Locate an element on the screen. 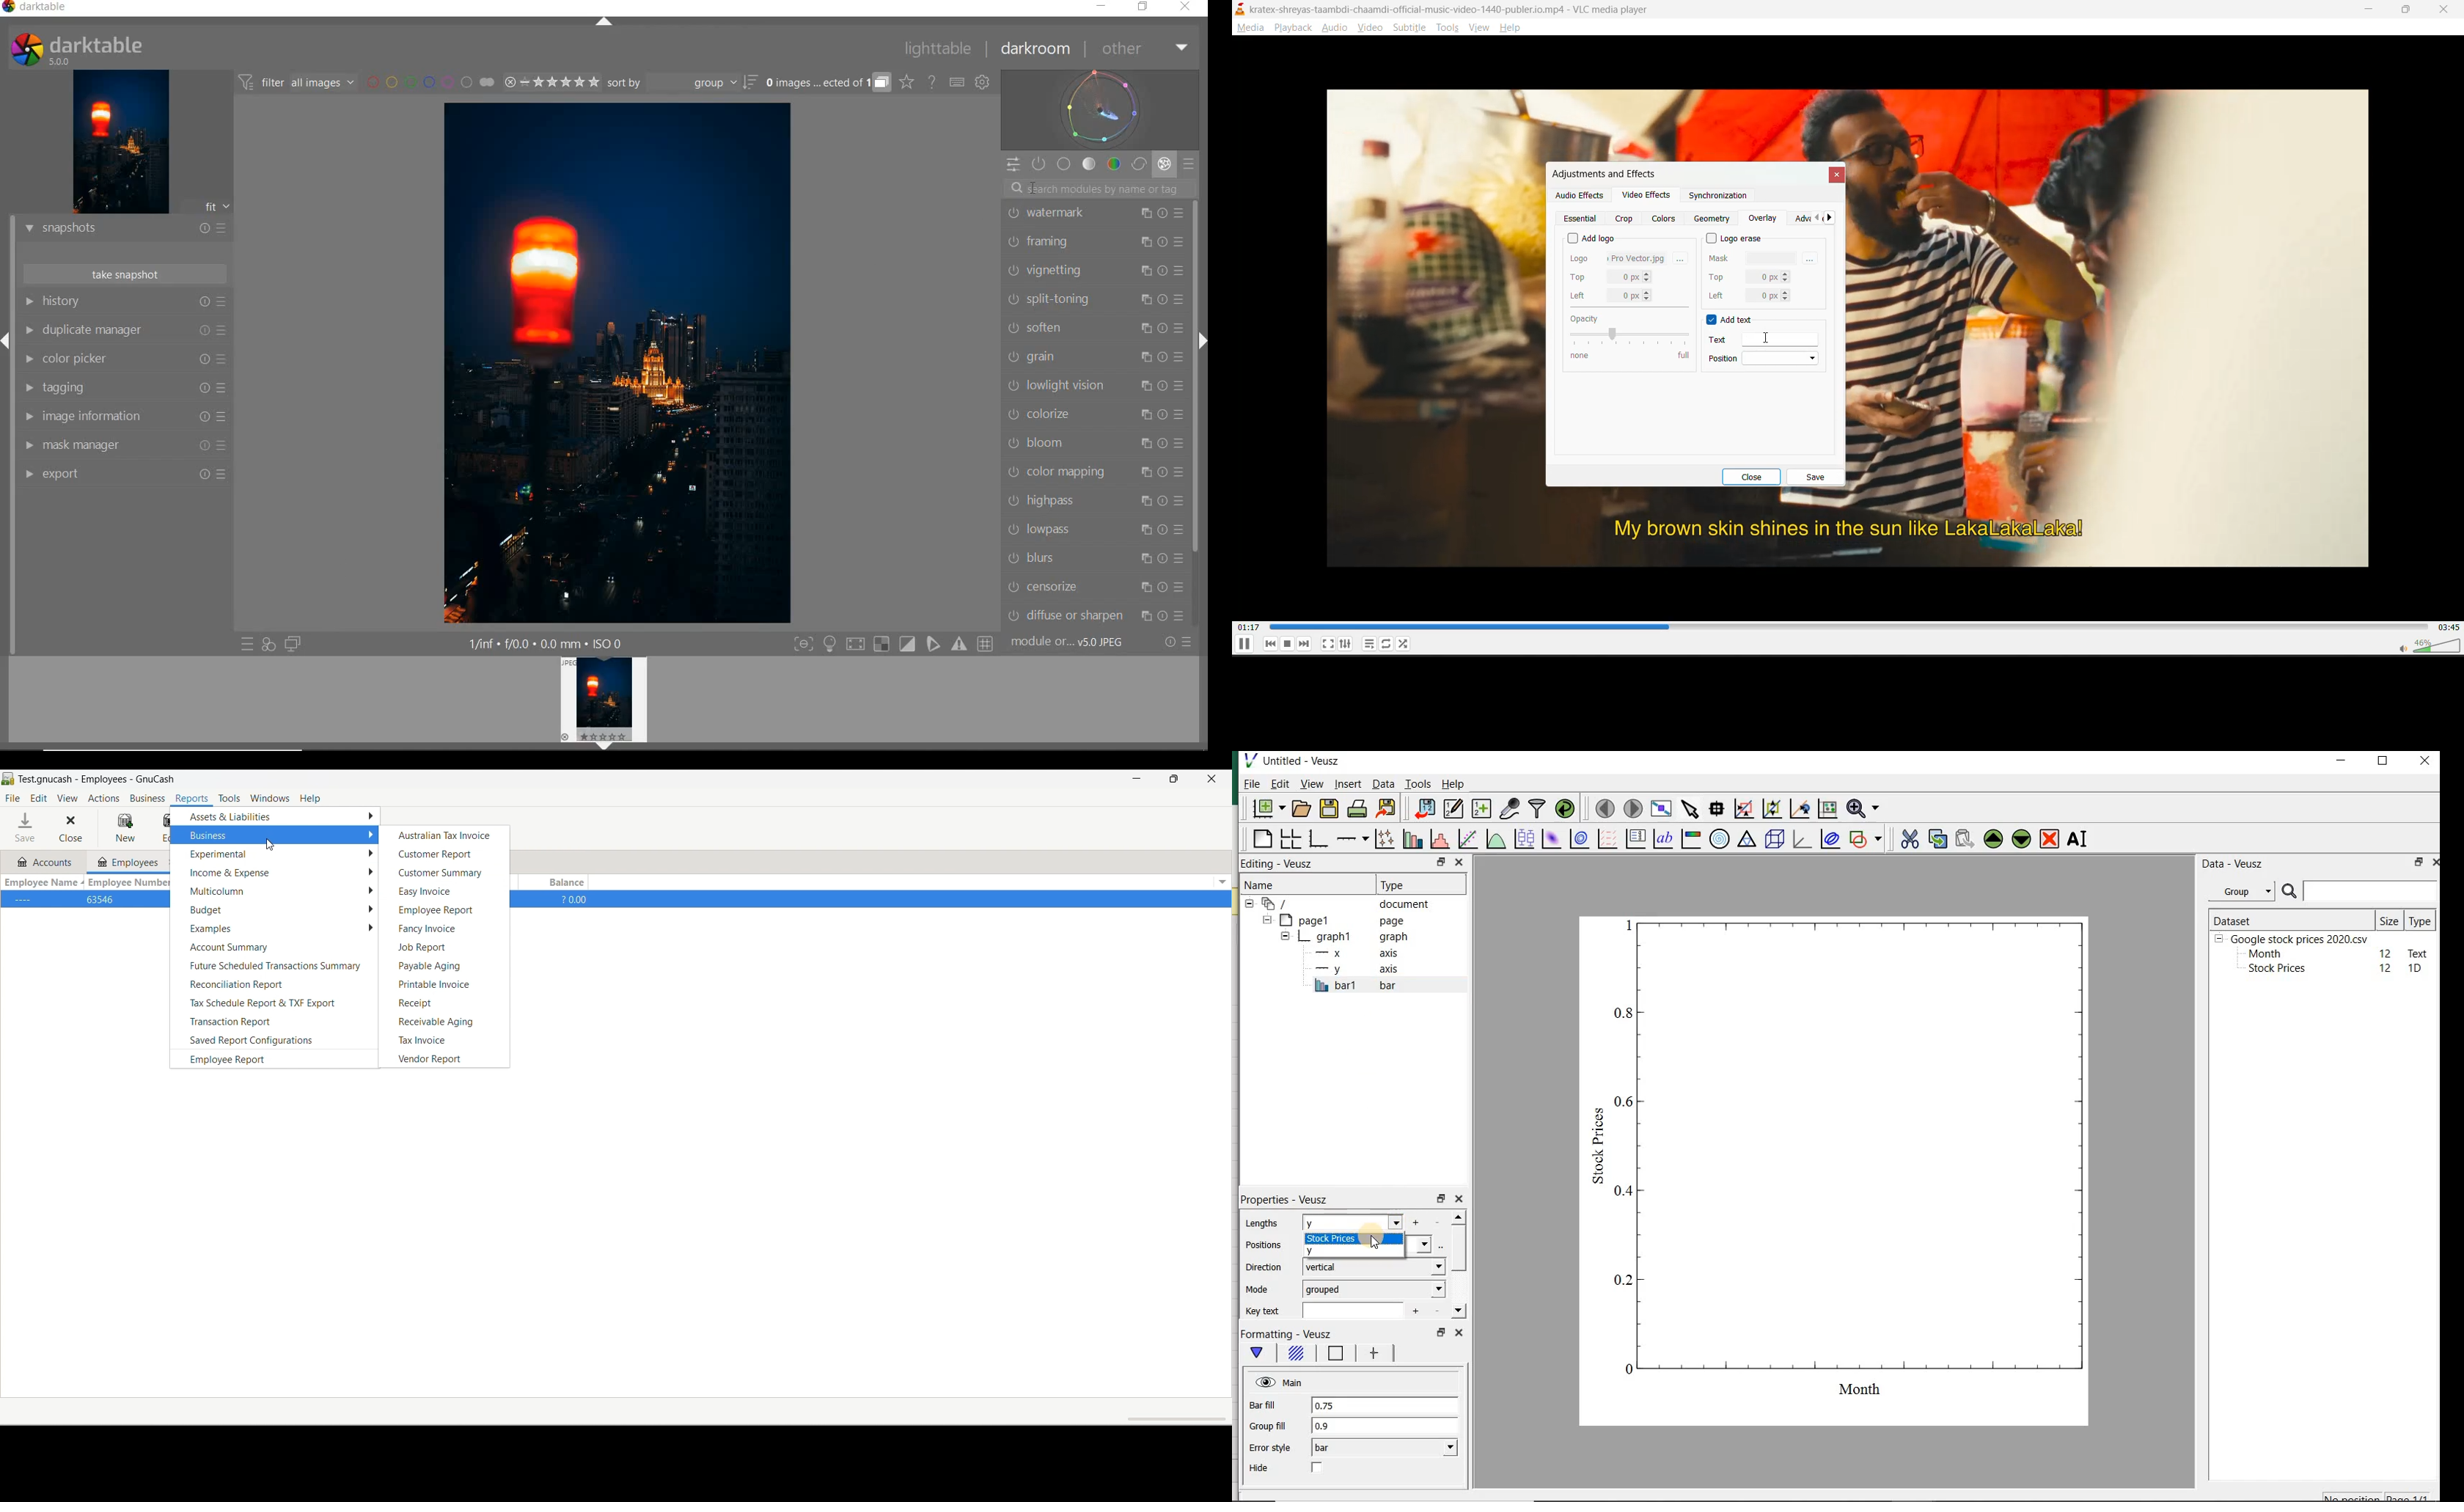 Image resolution: width=2464 pixels, height=1512 pixels. Reset is located at coordinates (1164, 587).